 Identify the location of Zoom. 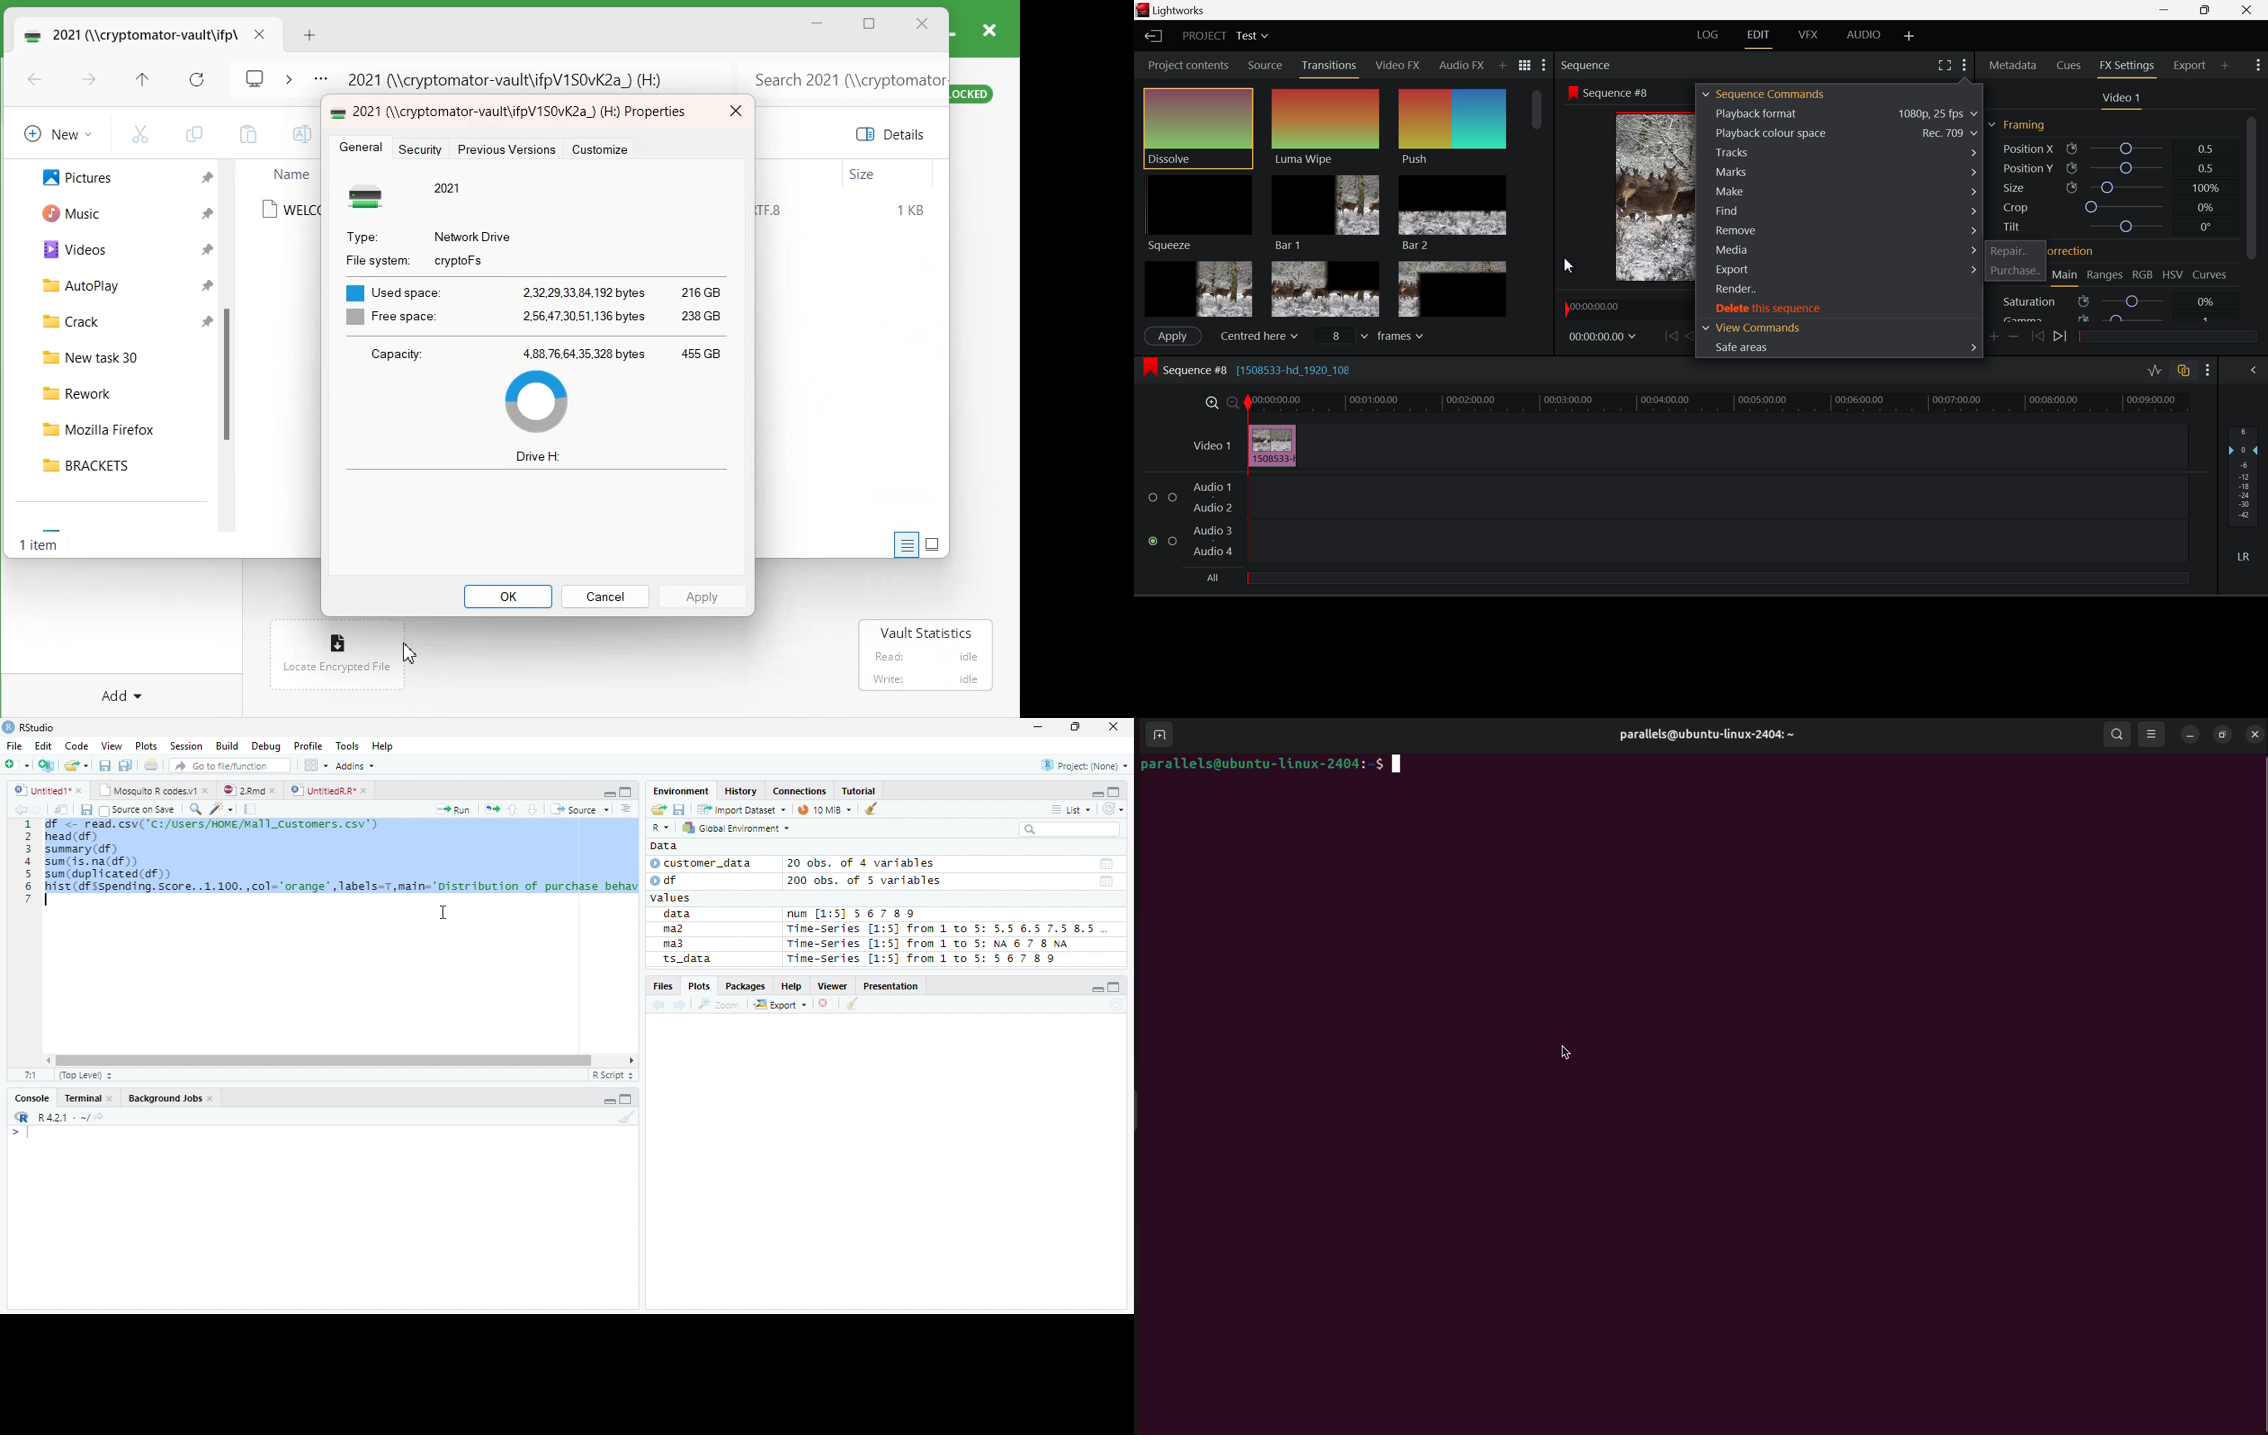
(719, 1004).